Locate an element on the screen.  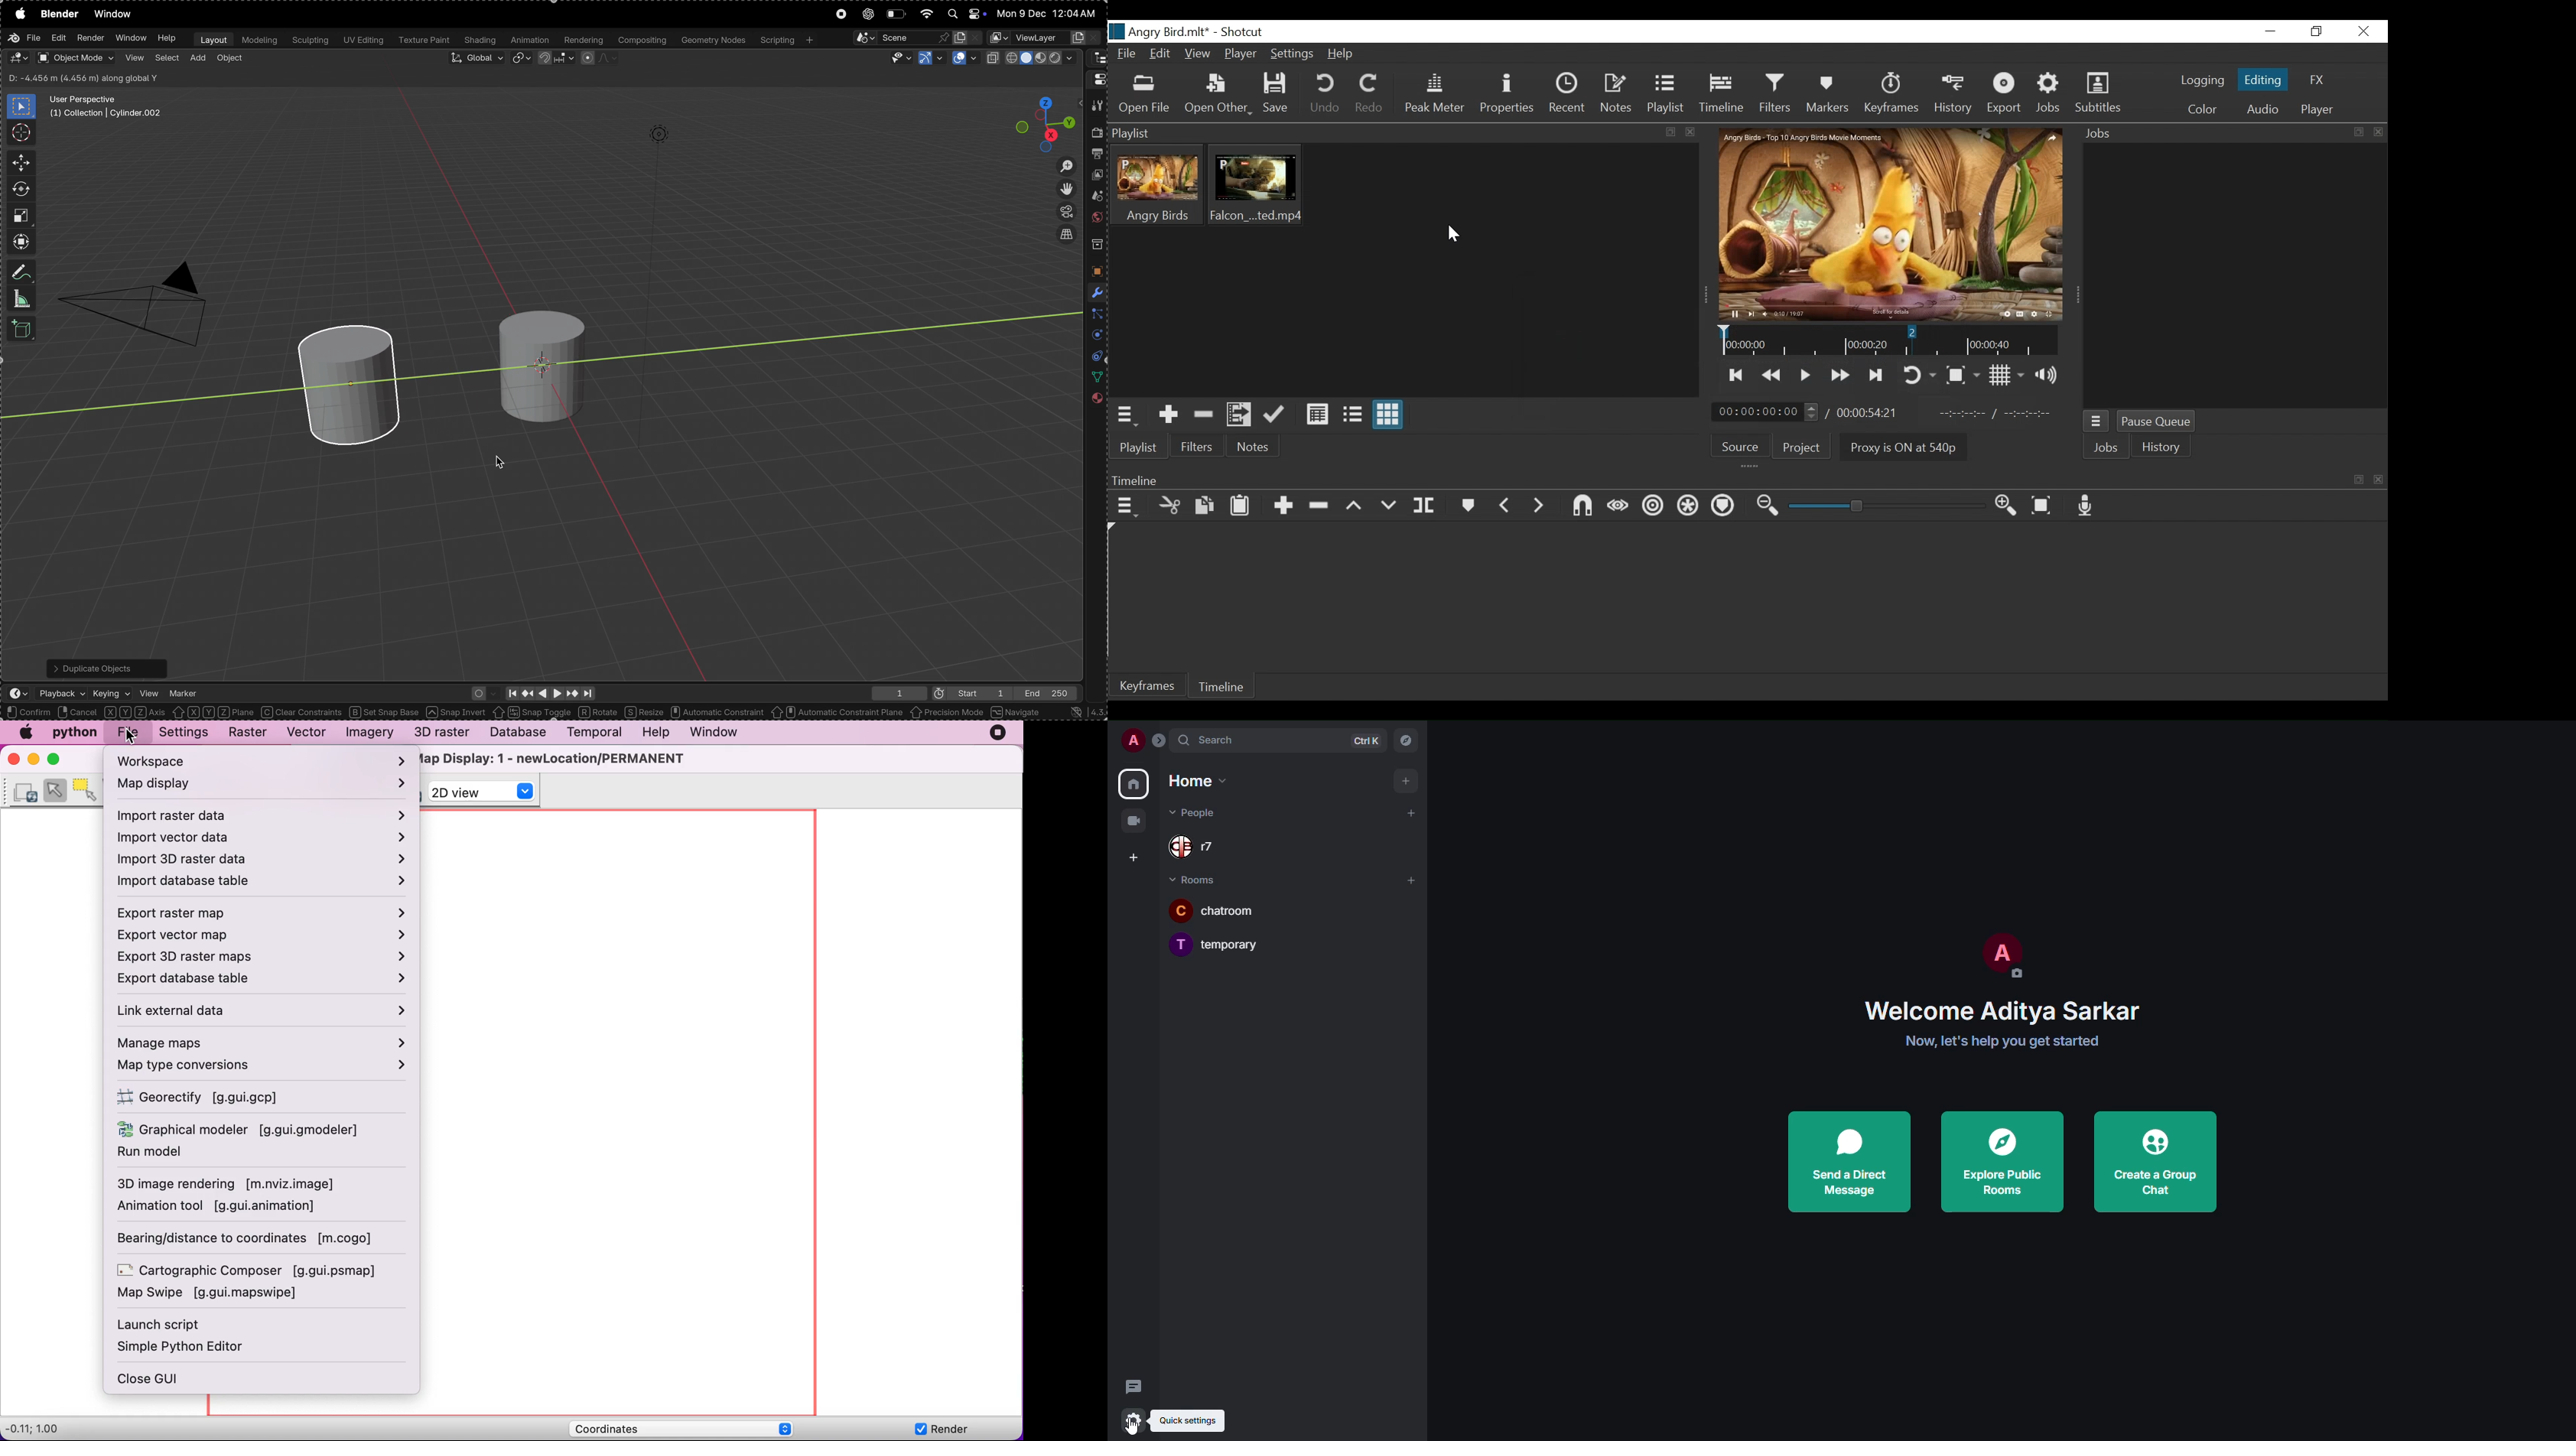
playback controls is located at coordinates (549, 692).